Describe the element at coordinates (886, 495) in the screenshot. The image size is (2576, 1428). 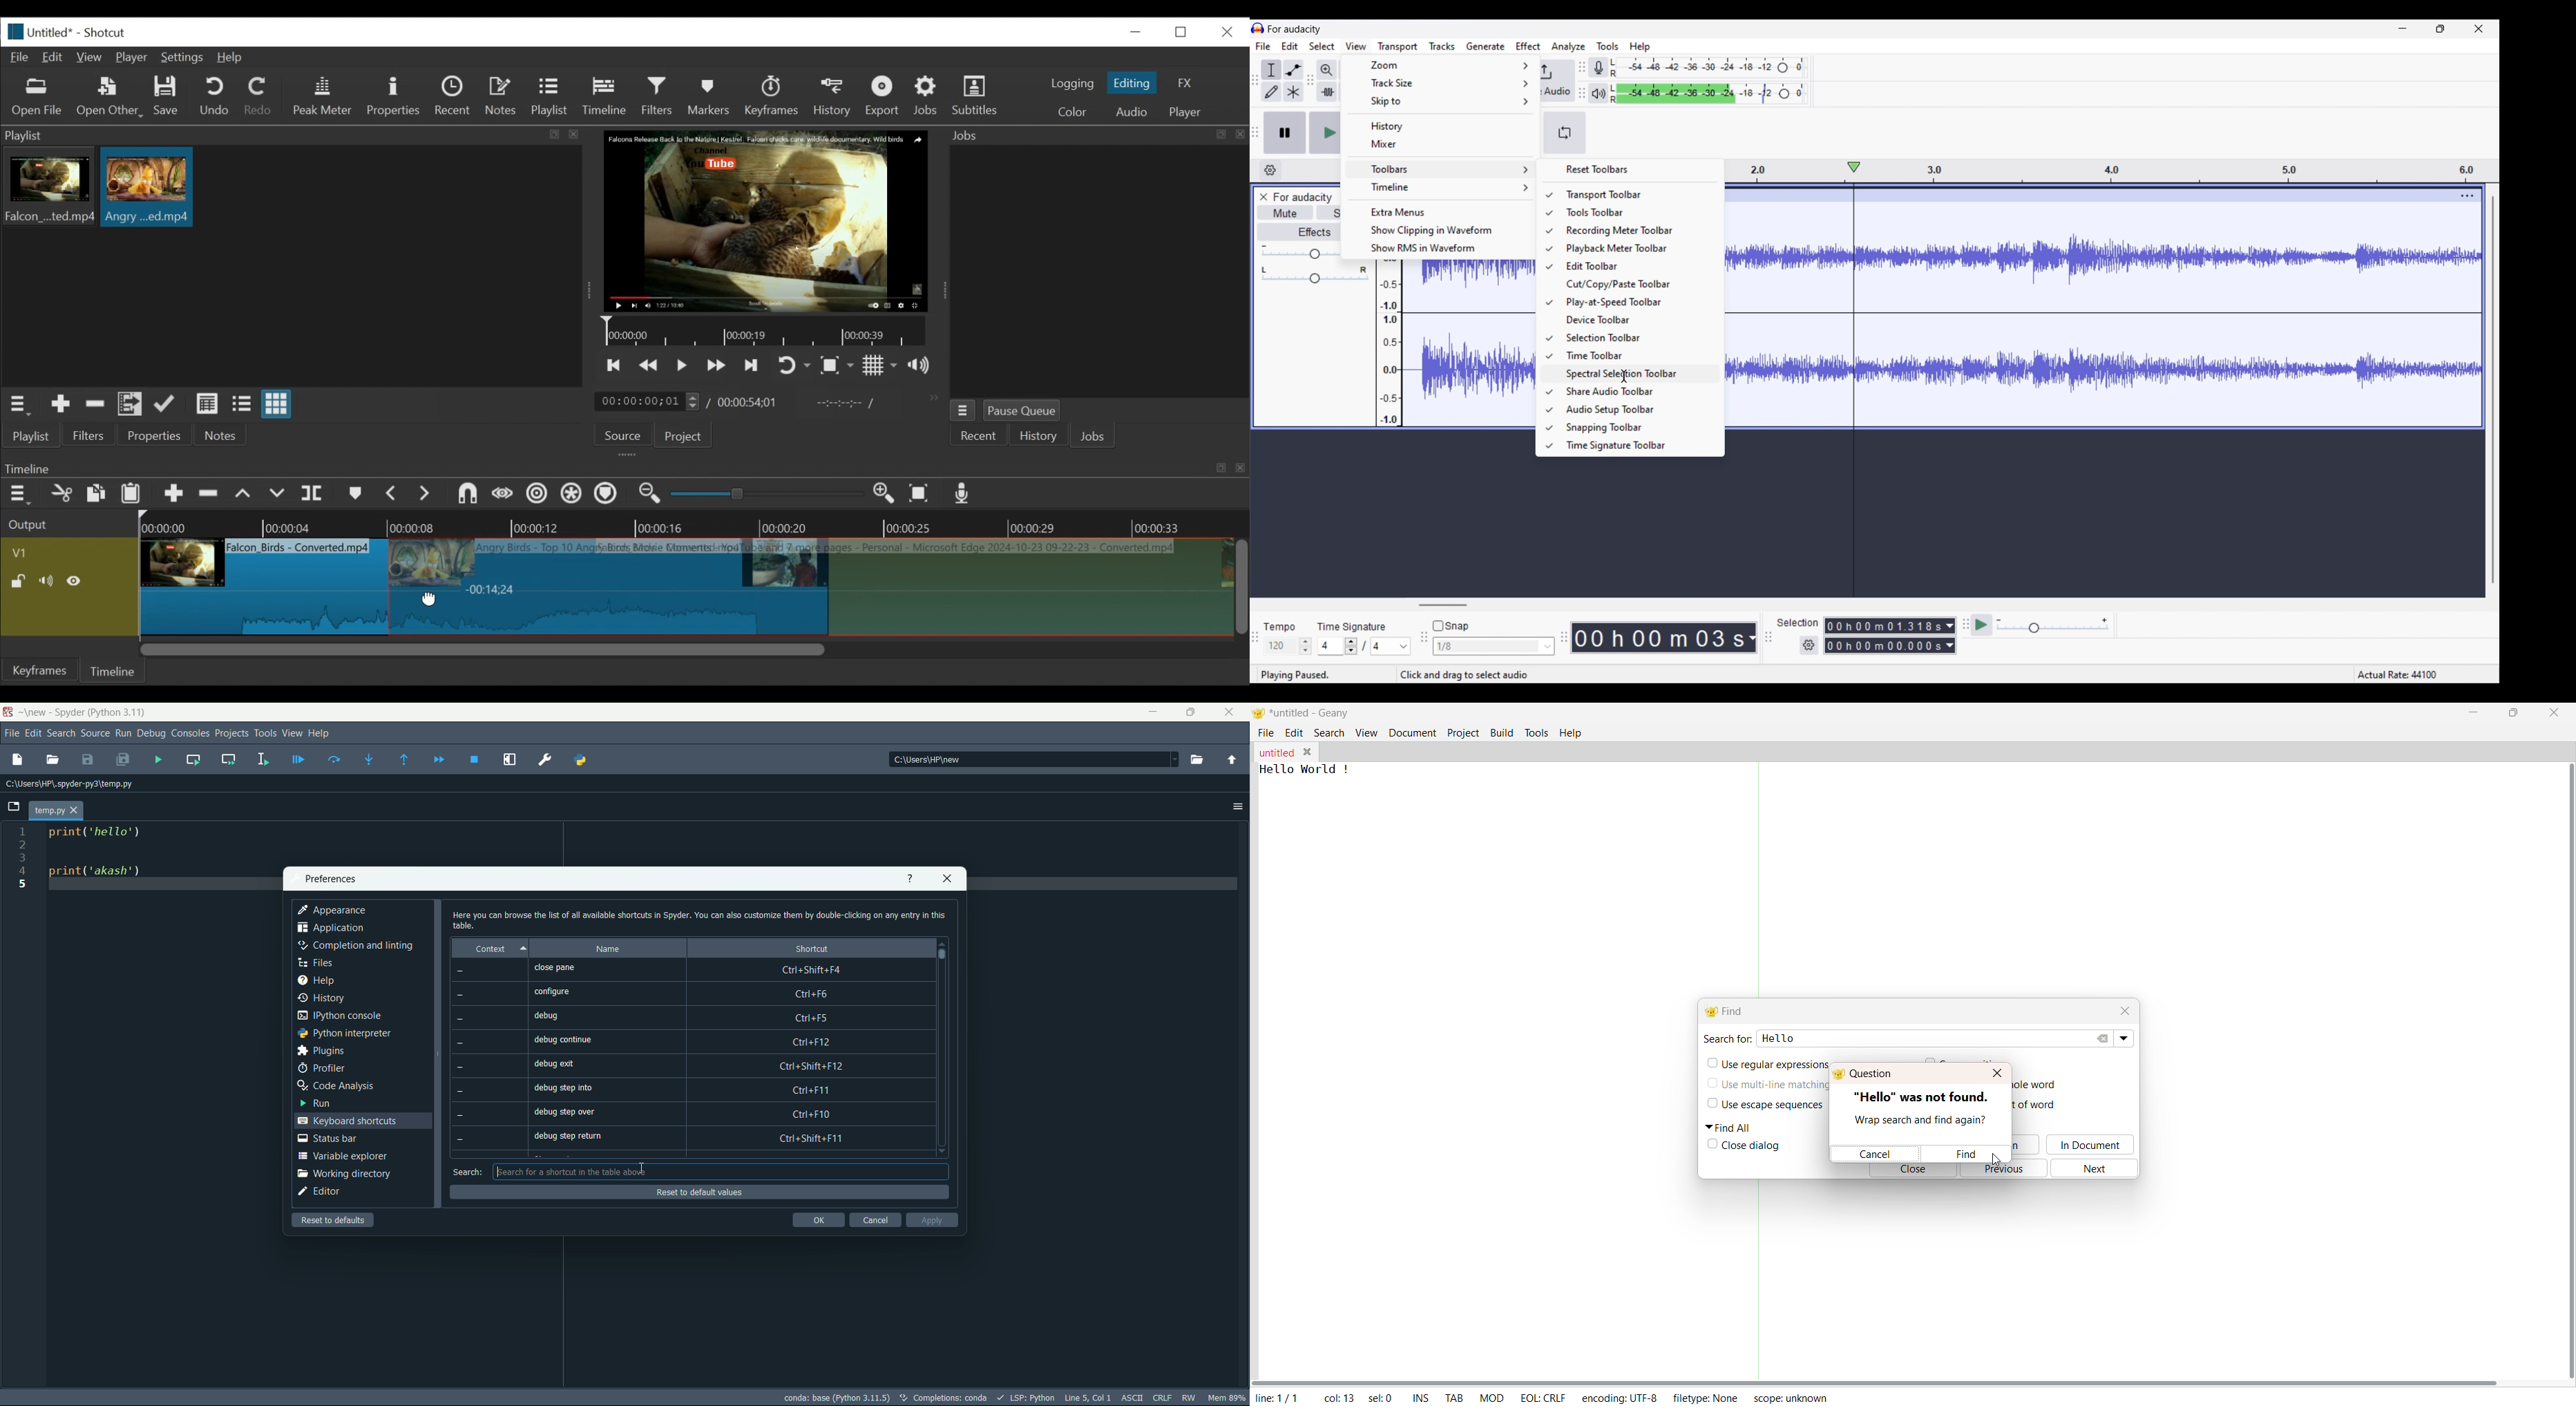
I see `Zoom in` at that location.